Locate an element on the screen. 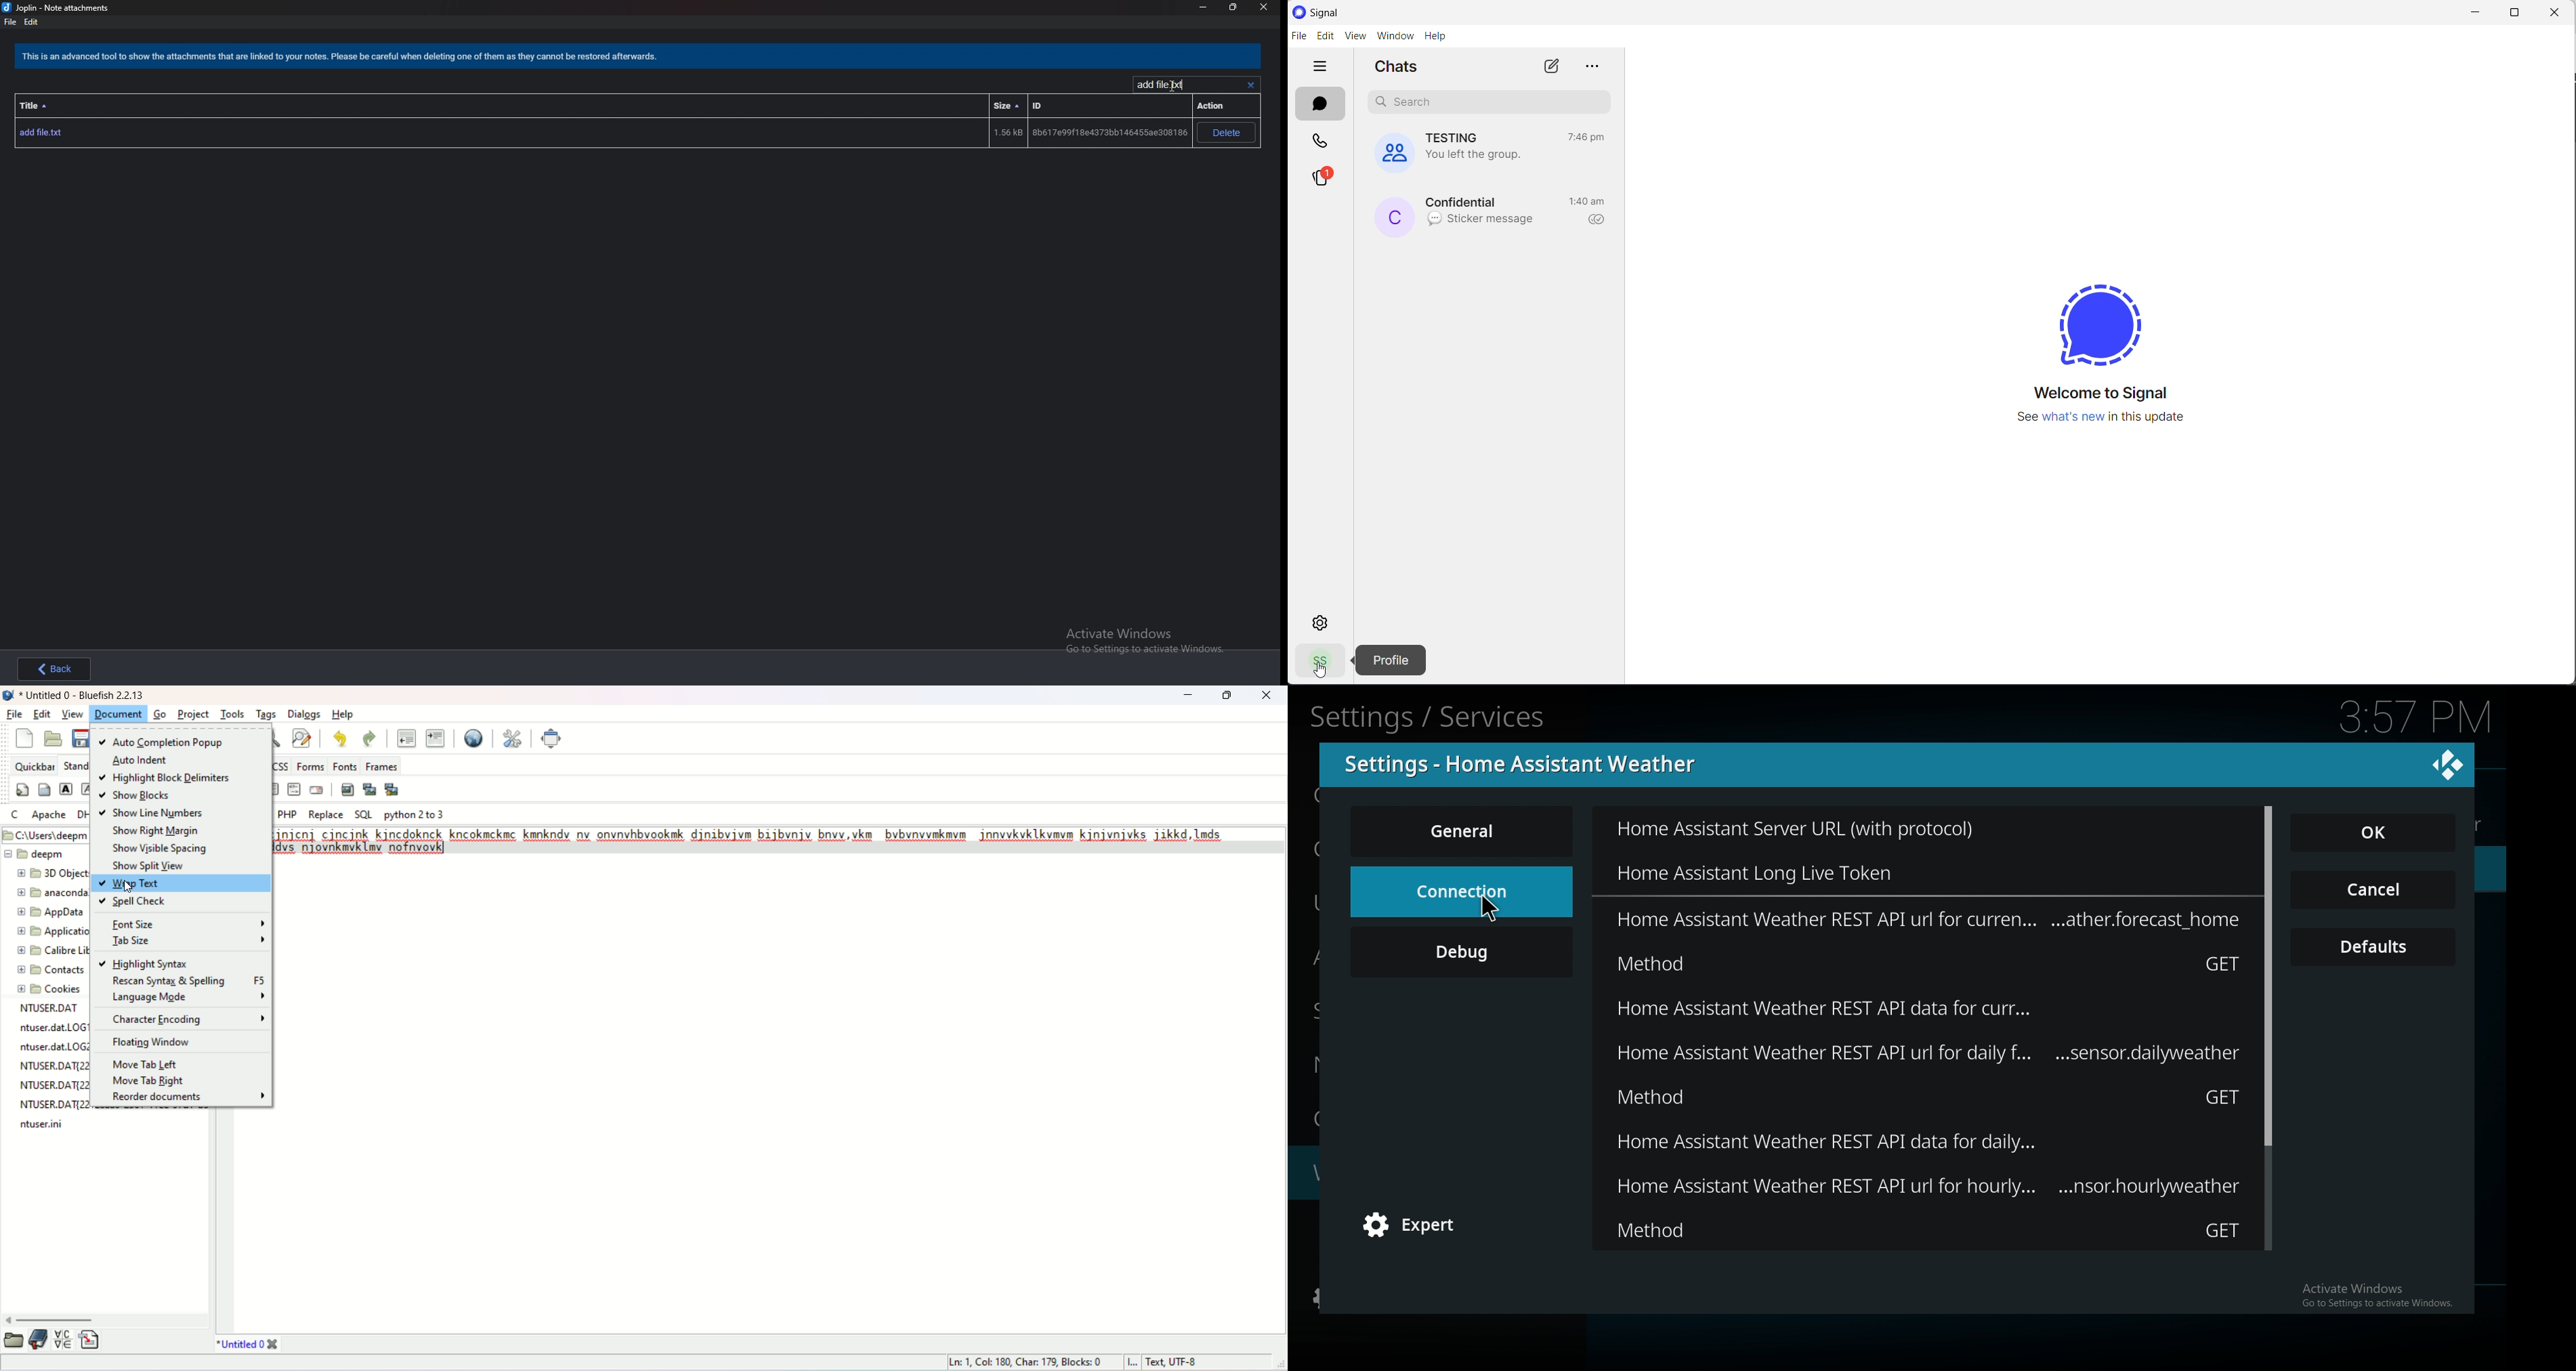  new is located at coordinates (23, 737).